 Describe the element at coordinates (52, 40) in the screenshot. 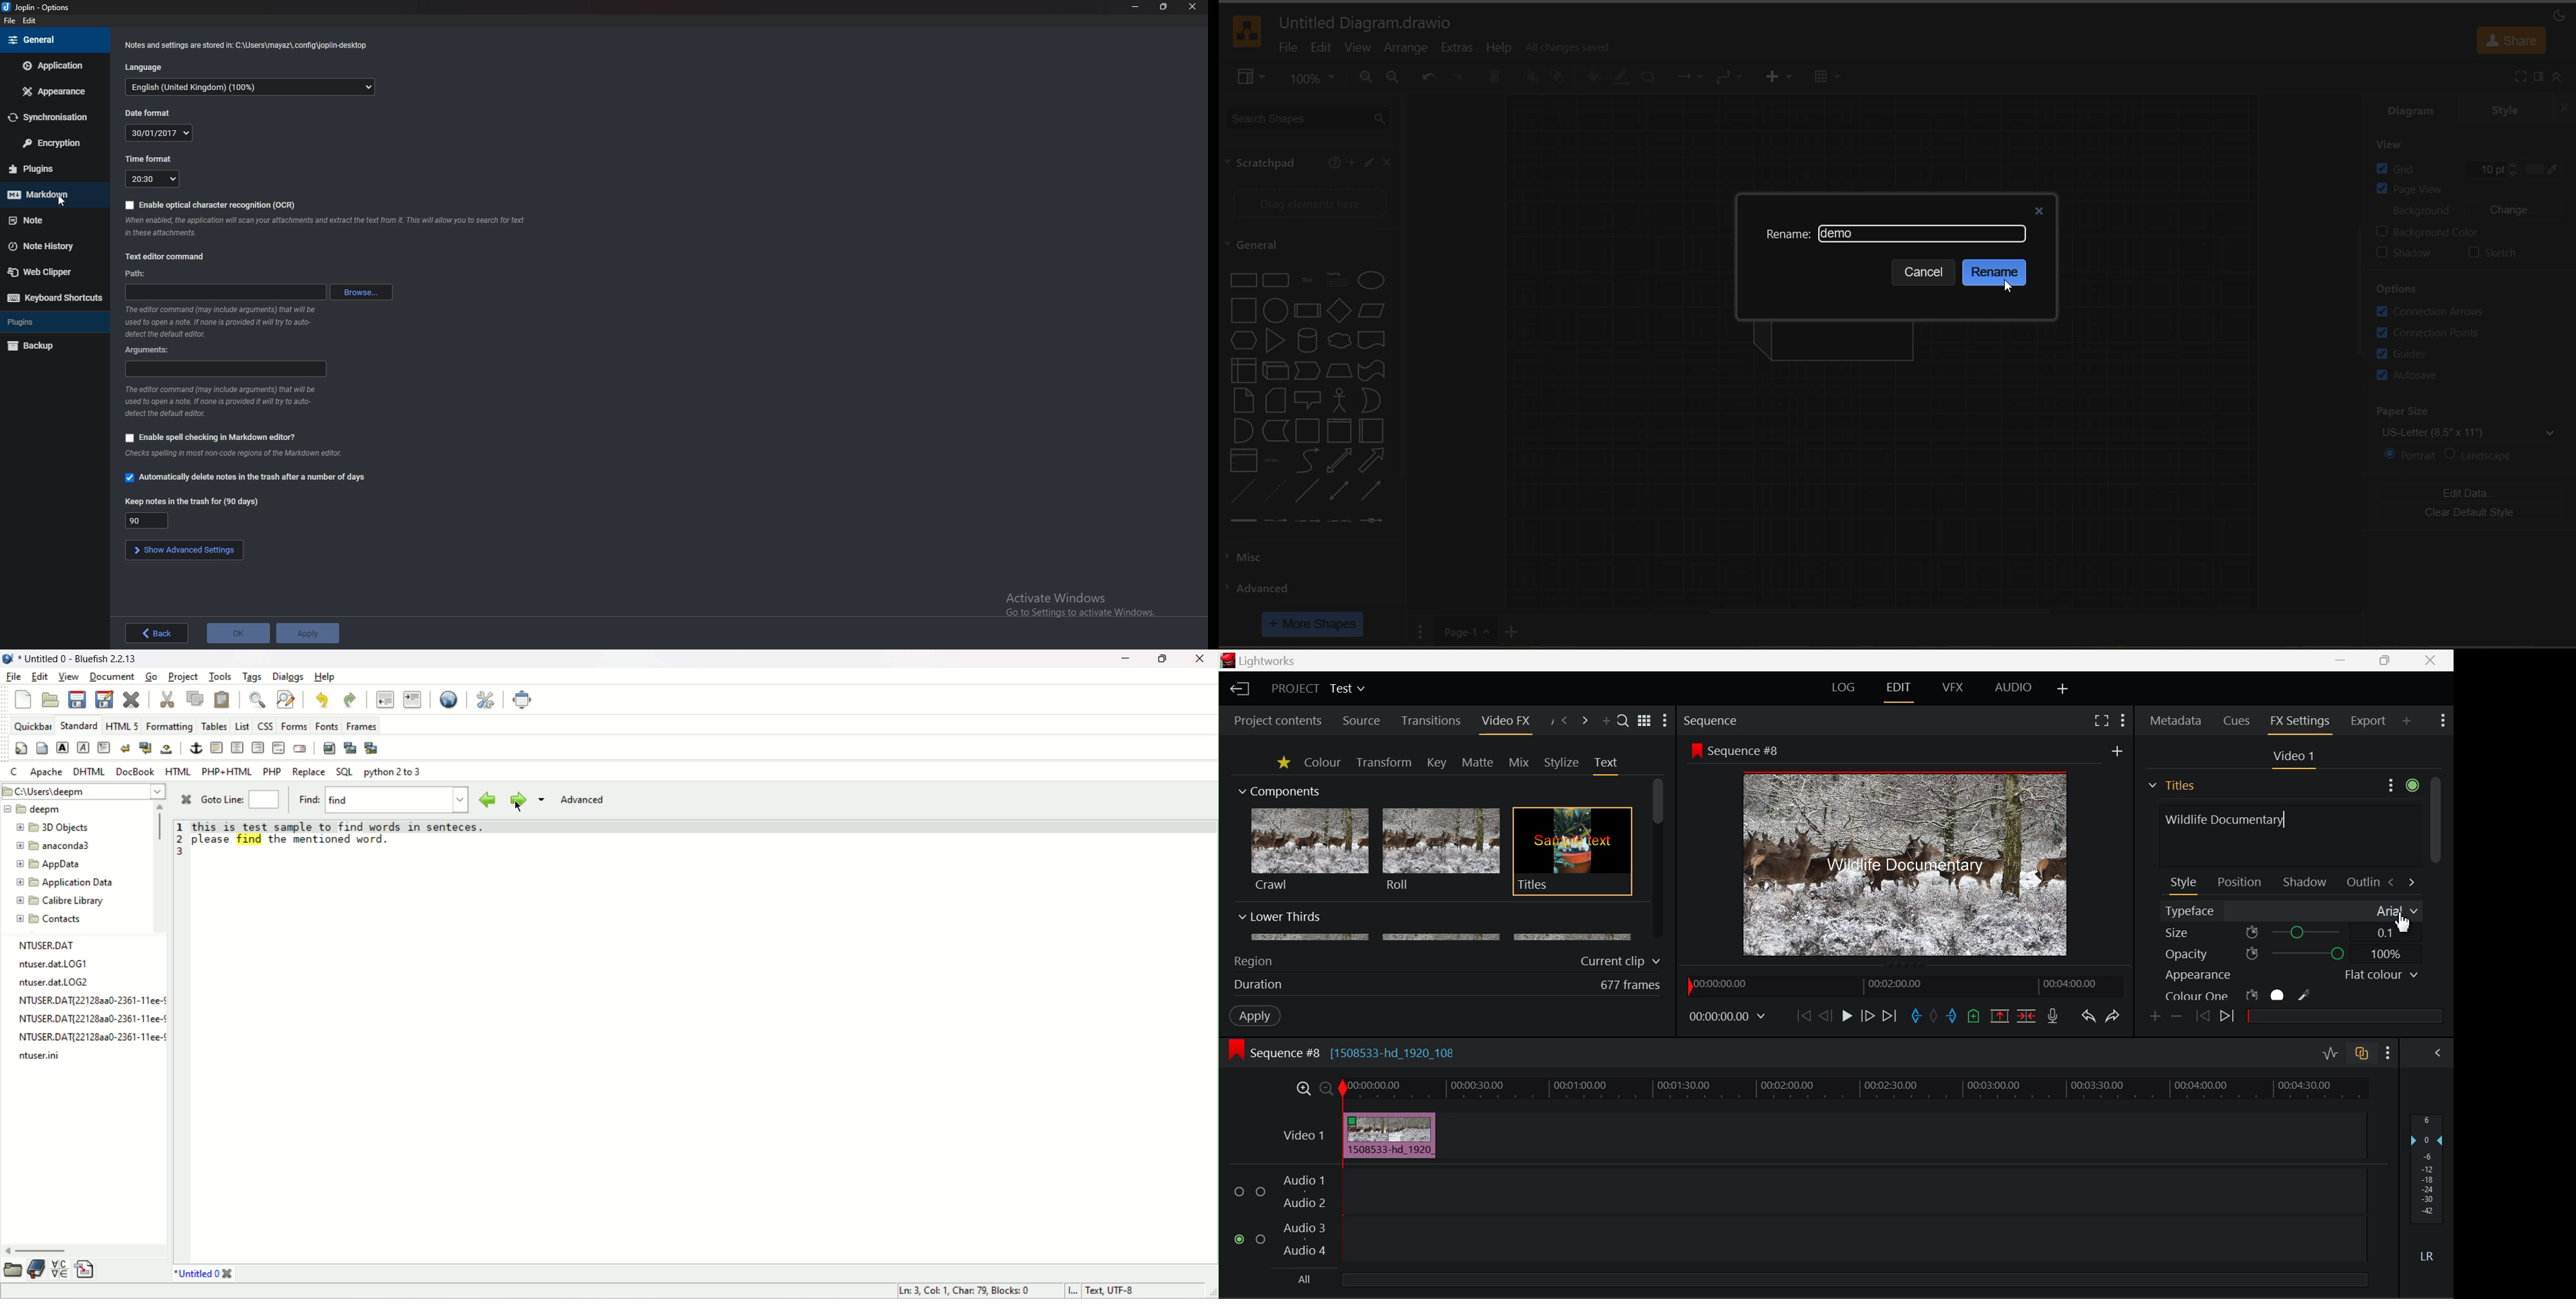

I see `General` at that location.